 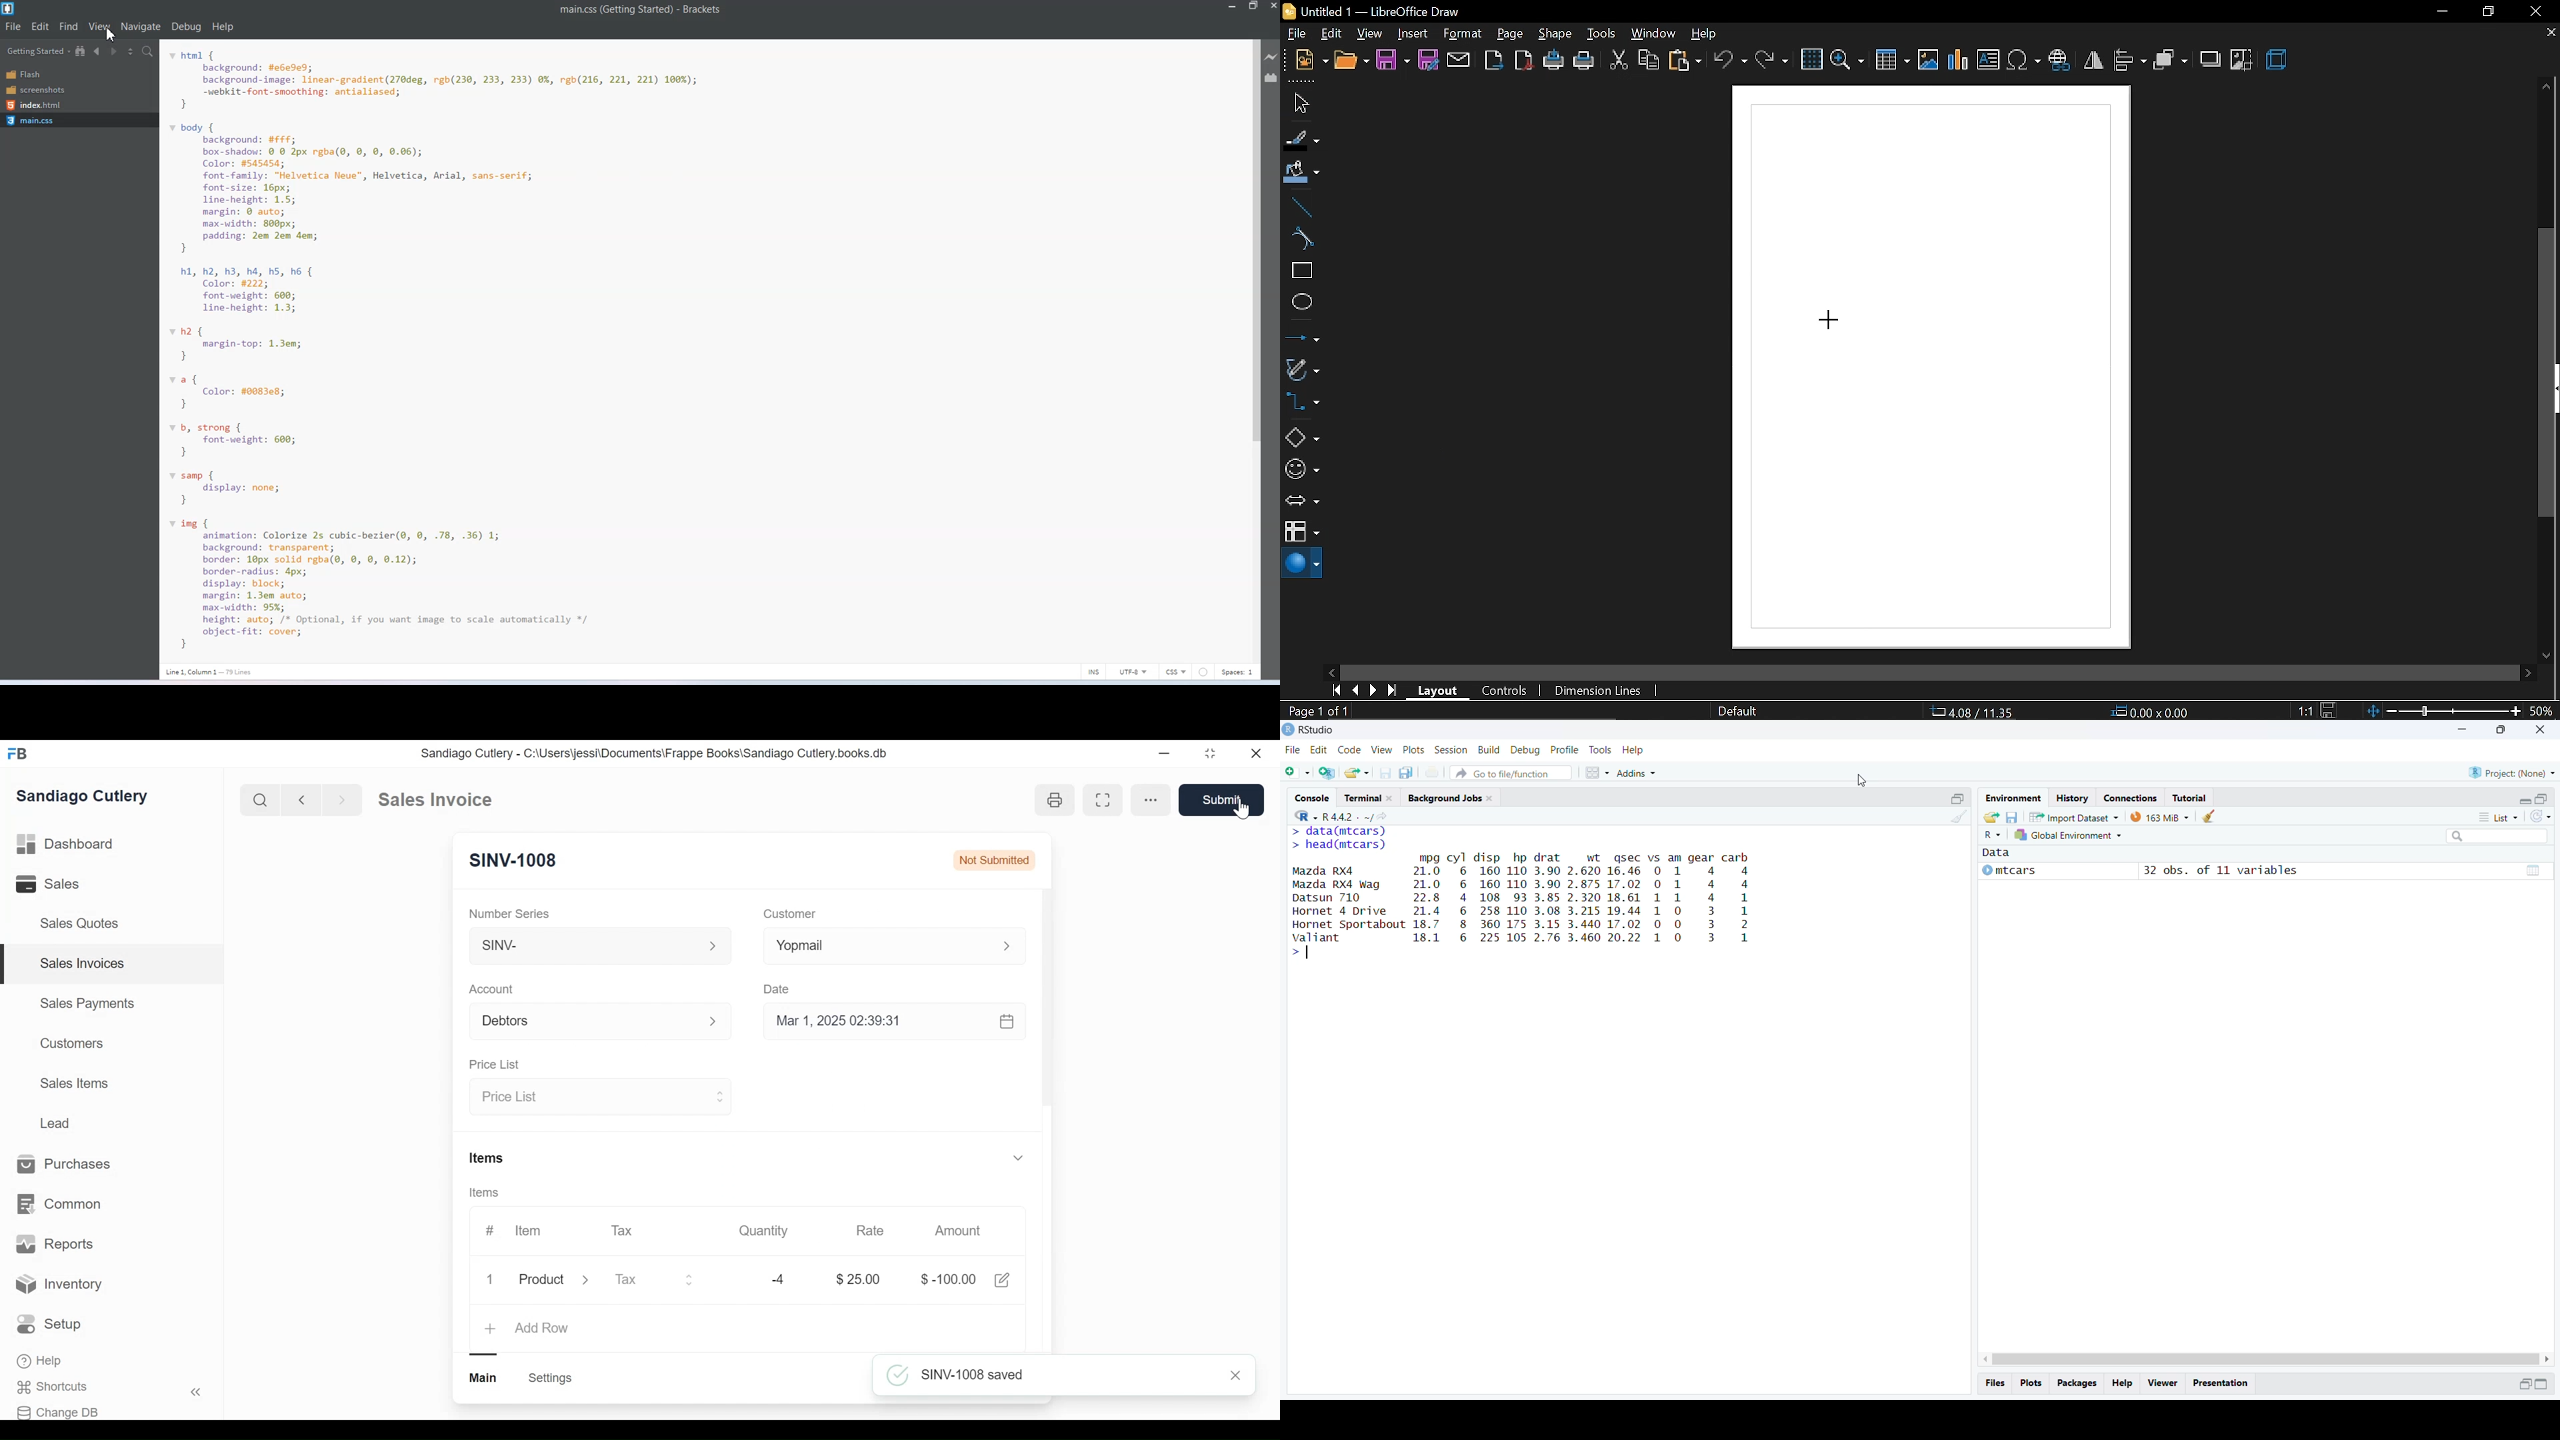 I want to click on move down, so click(x=2550, y=655).